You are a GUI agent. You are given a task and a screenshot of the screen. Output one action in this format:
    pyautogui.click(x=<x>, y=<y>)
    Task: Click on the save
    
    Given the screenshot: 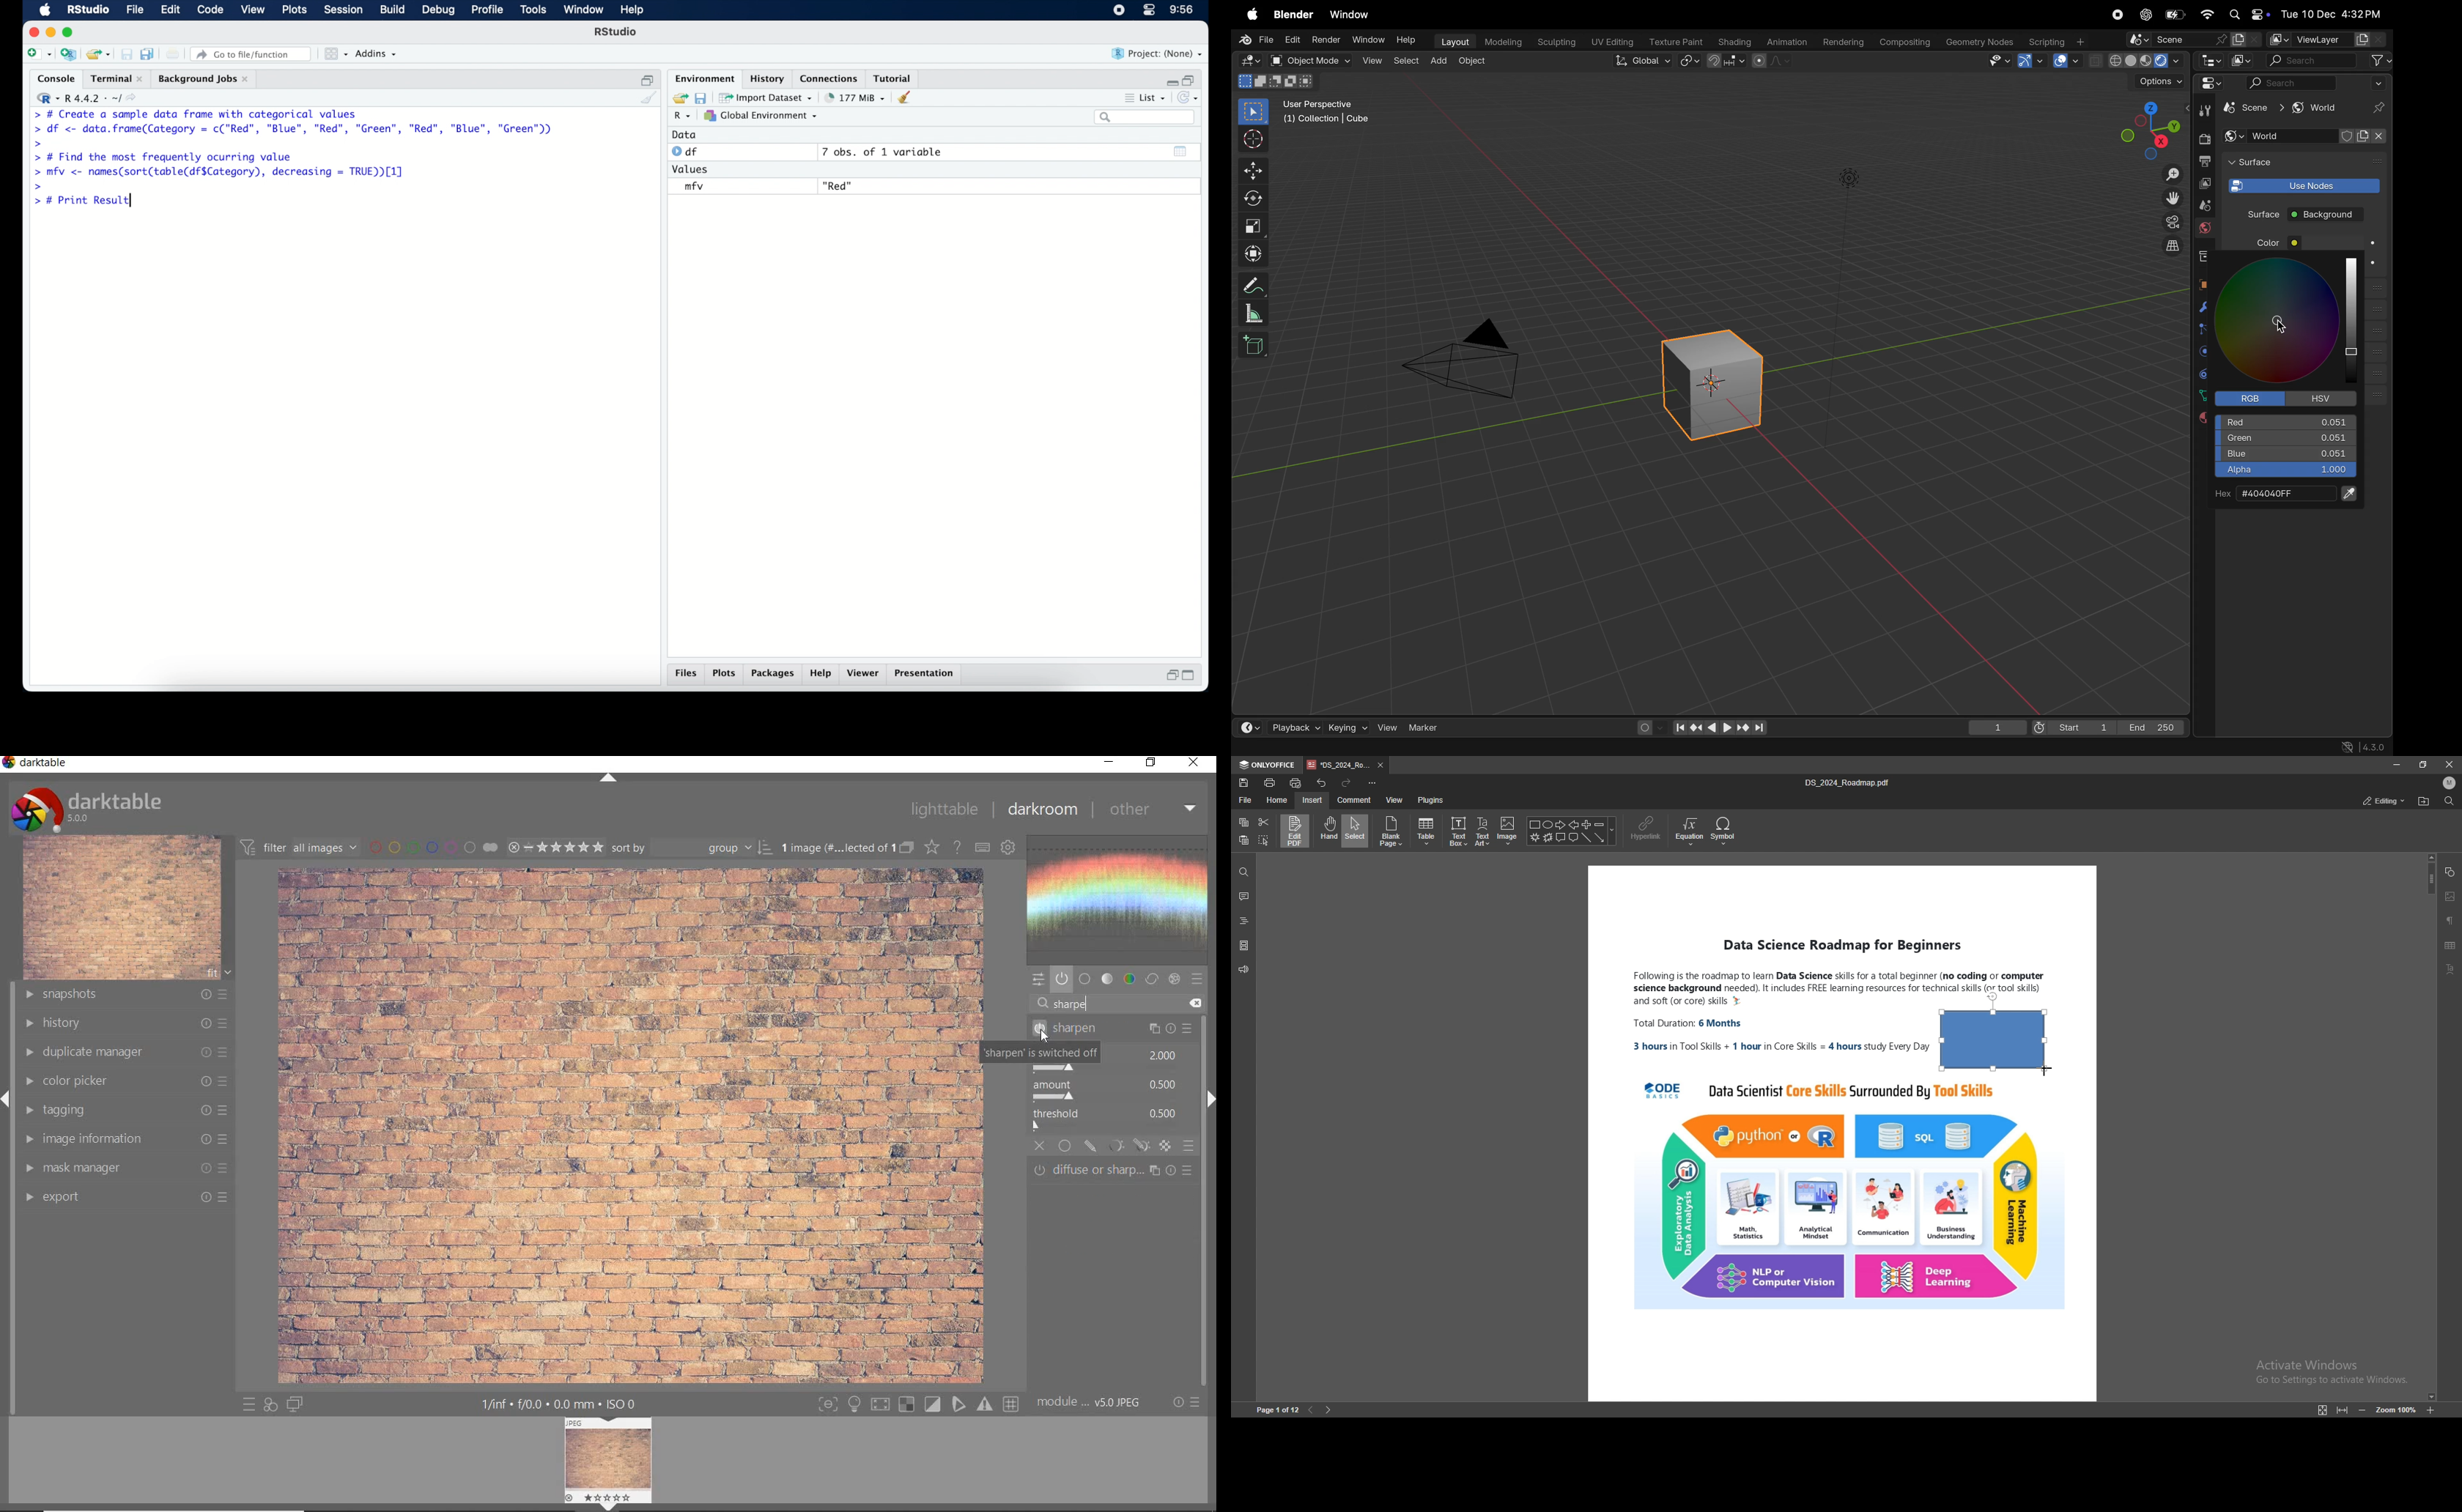 What is the action you would take?
    pyautogui.click(x=700, y=98)
    